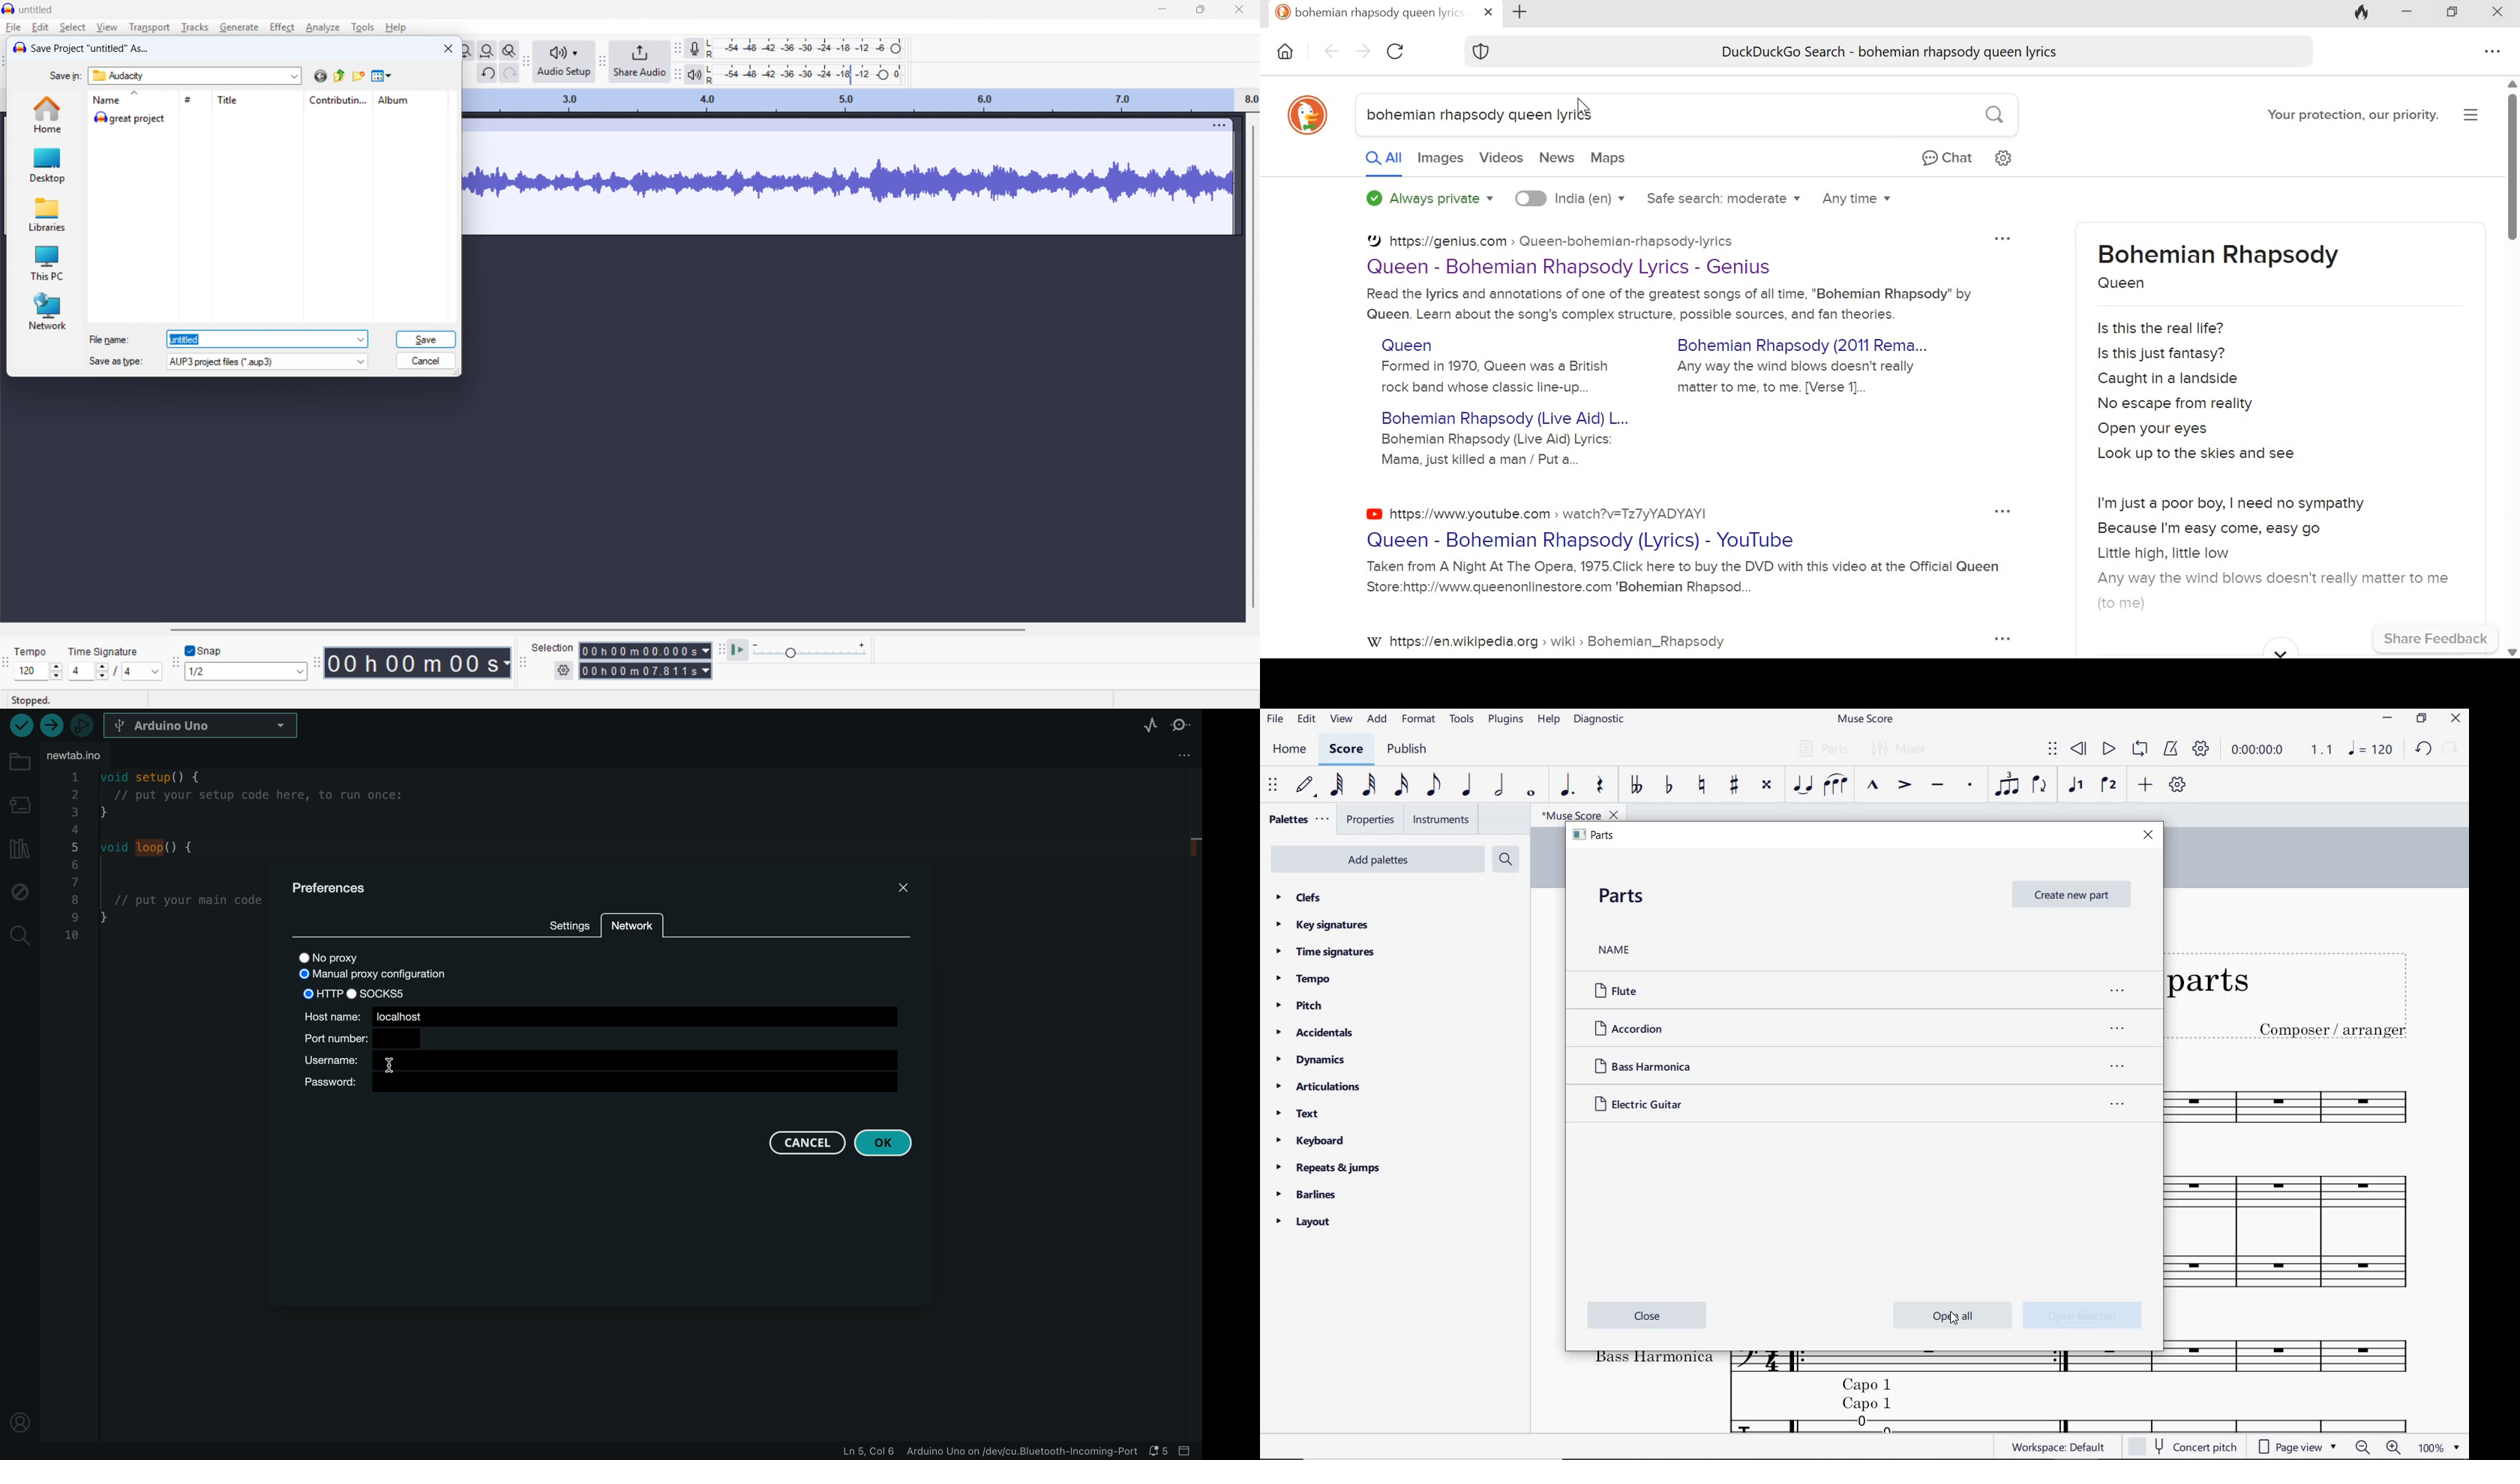 The width and height of the screenshot is (2520, 1484). Describe the element at coordinates (1428, 197) in the screenshot. I see `Always private` at that location.